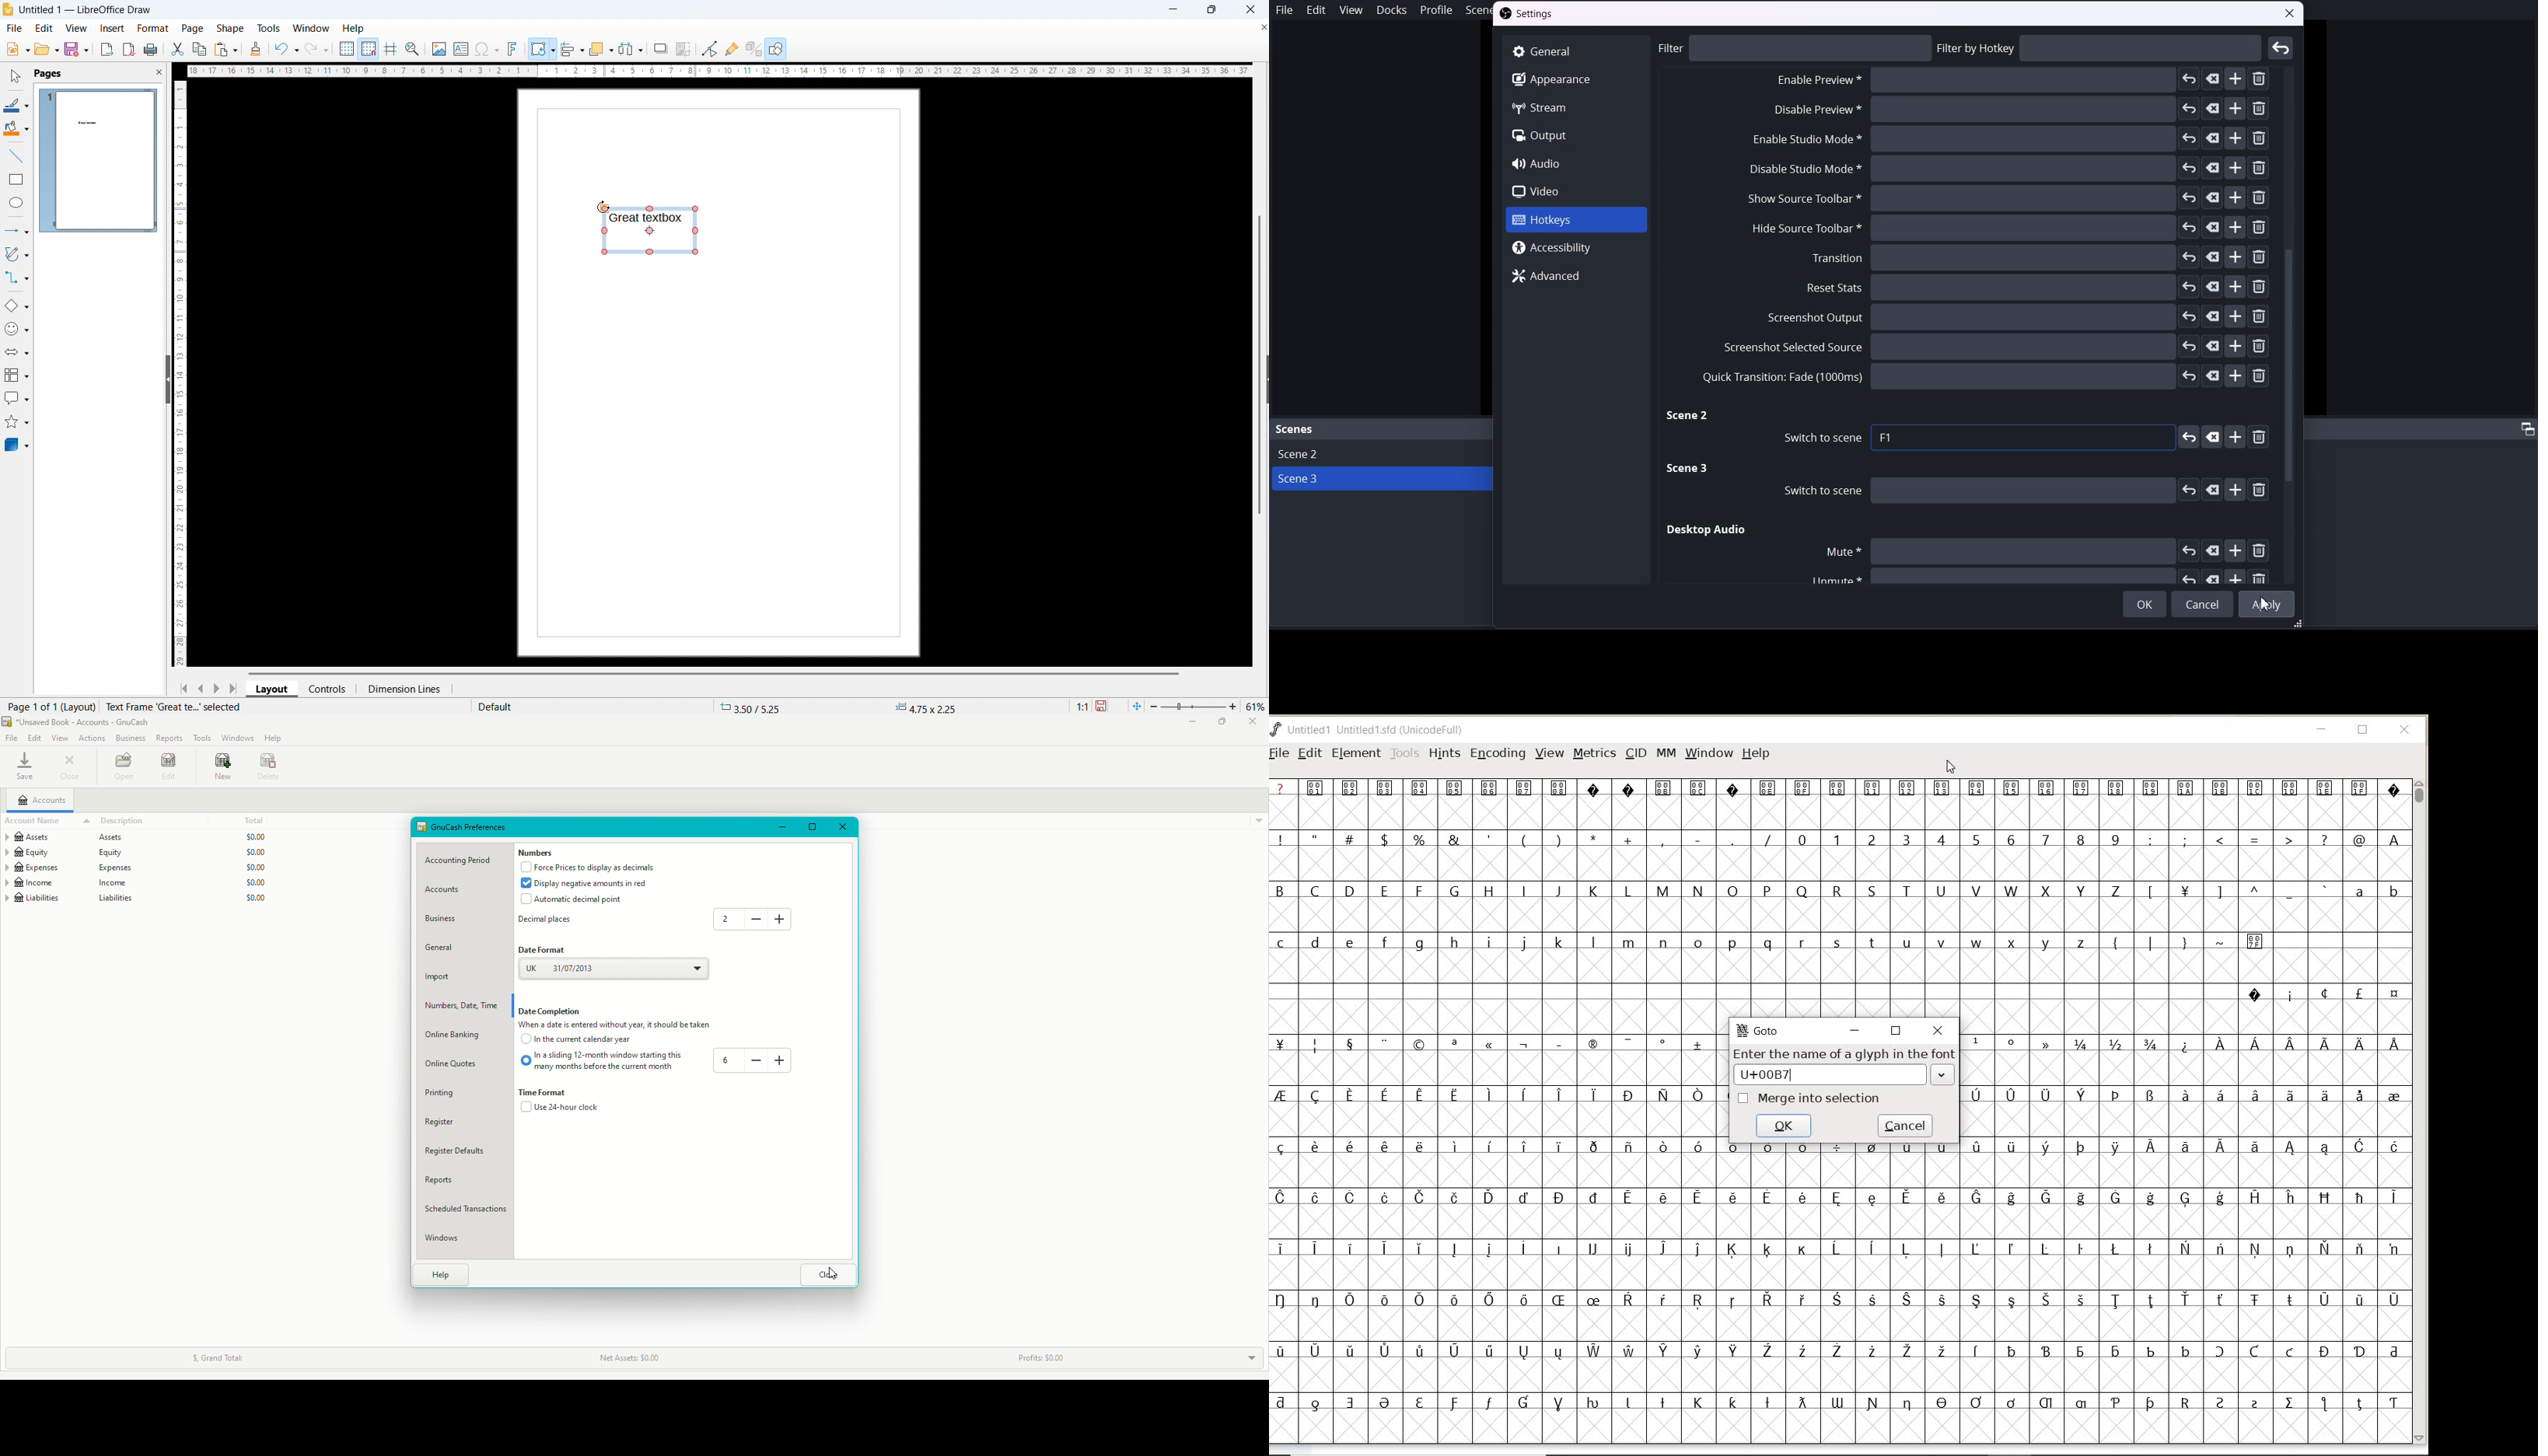 This screenshot has width=2548, height=1456. Describe the element at coordinates (2237, 437) in the screenshot. I see `Add` at that location.